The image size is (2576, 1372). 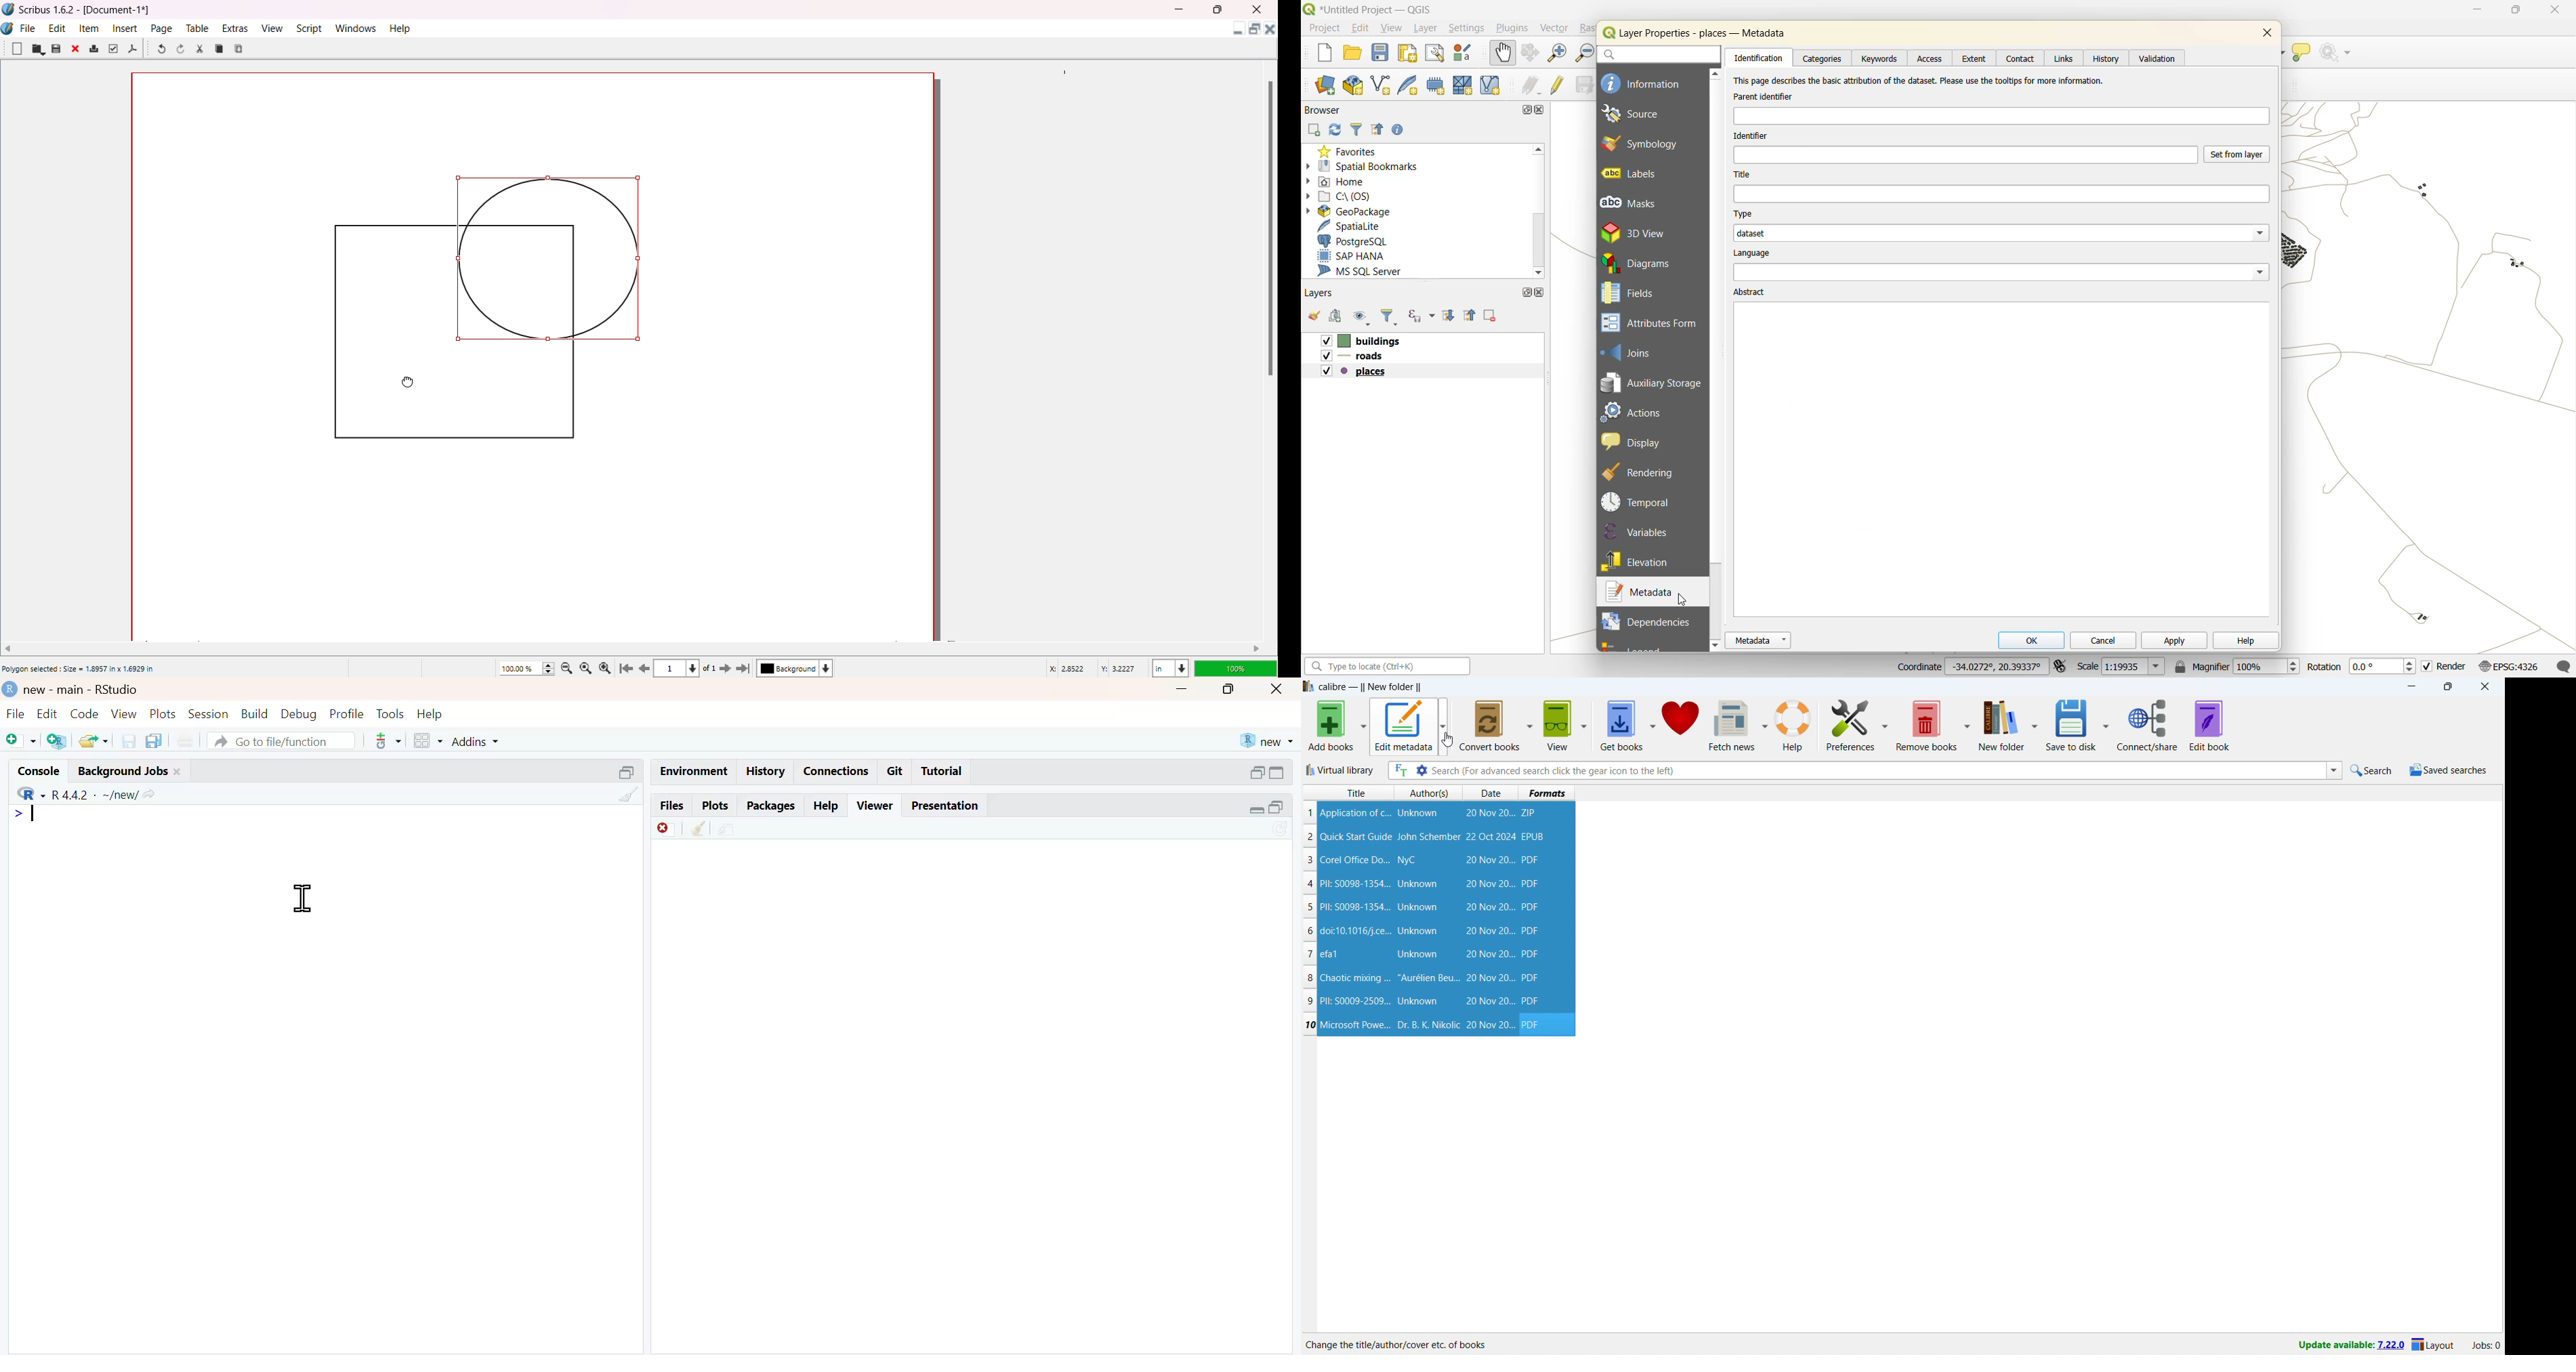 I want to click on help, so click(x=827, y=807).